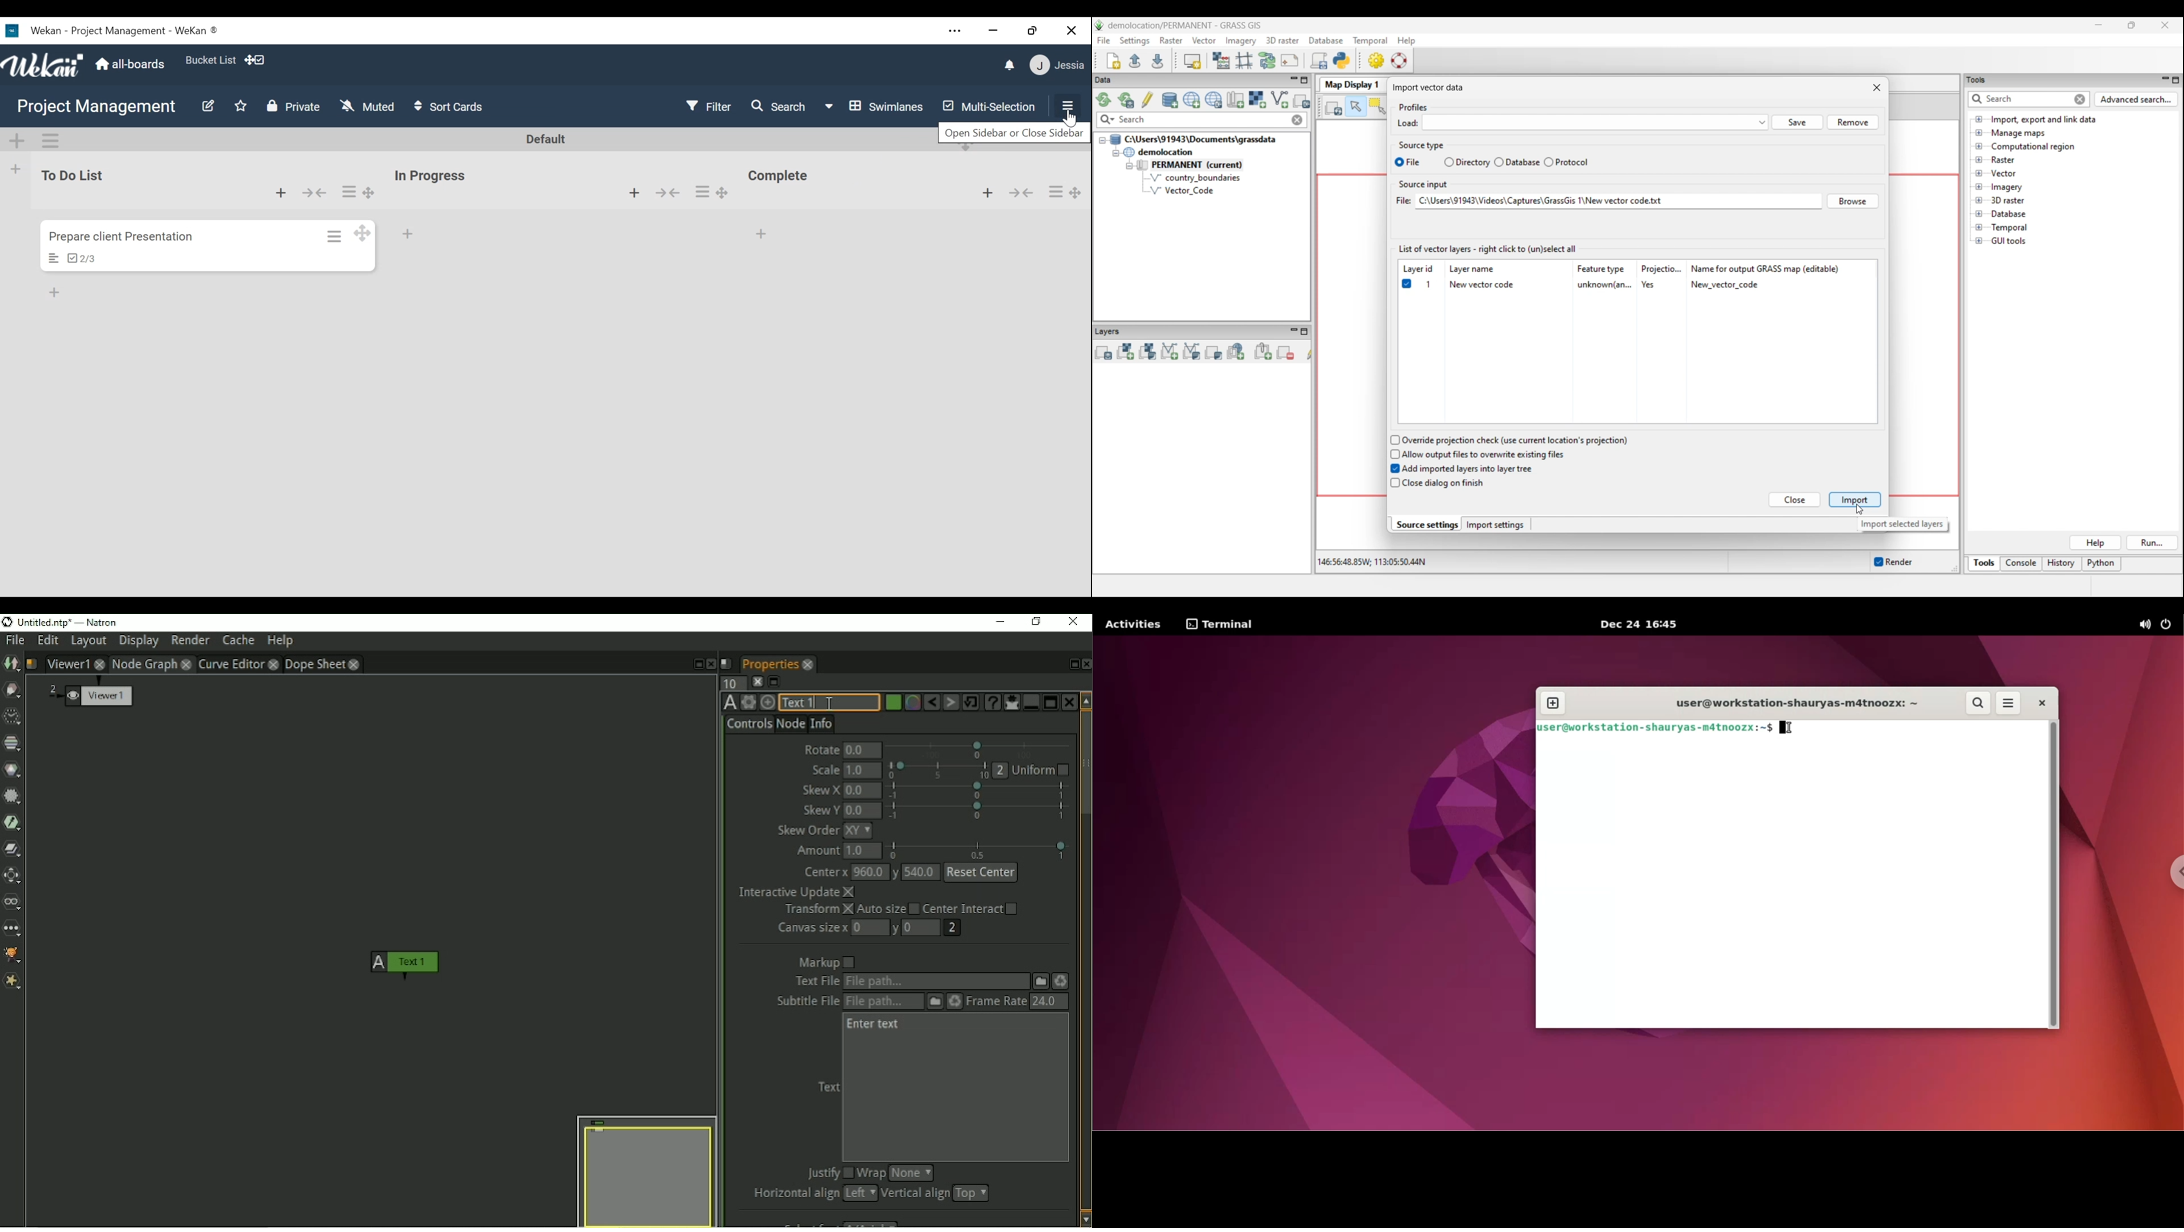  I want to click on Card Title, so click(128, 237).